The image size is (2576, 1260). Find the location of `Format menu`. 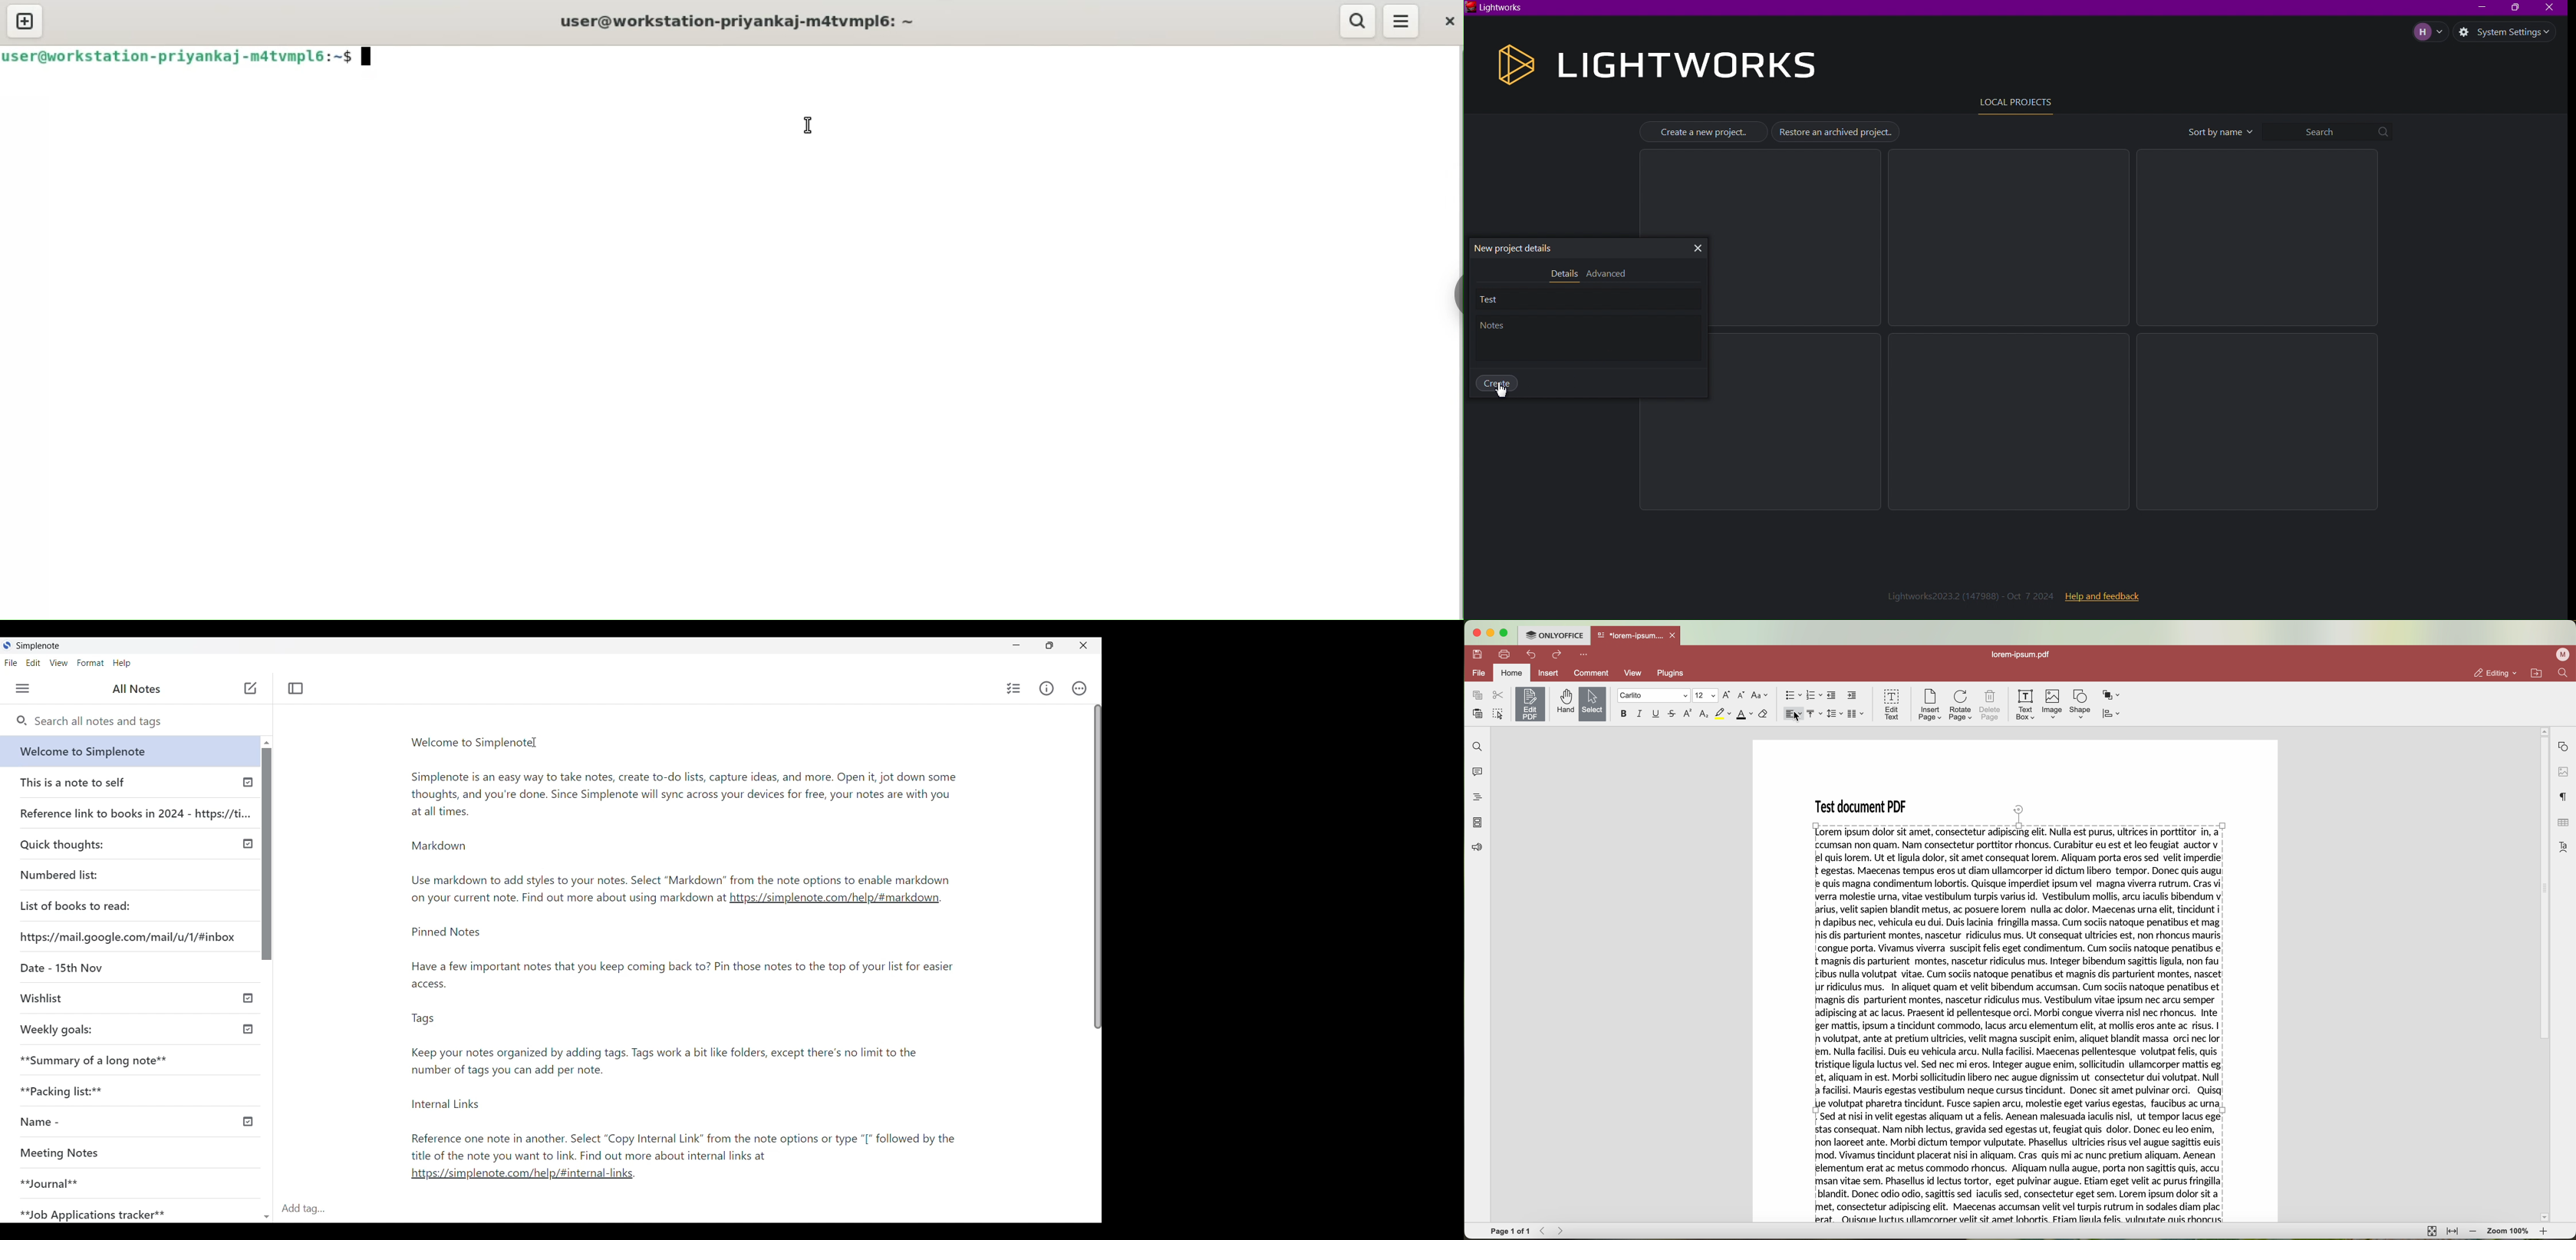

Format menu is located at coordinates (90, 663).